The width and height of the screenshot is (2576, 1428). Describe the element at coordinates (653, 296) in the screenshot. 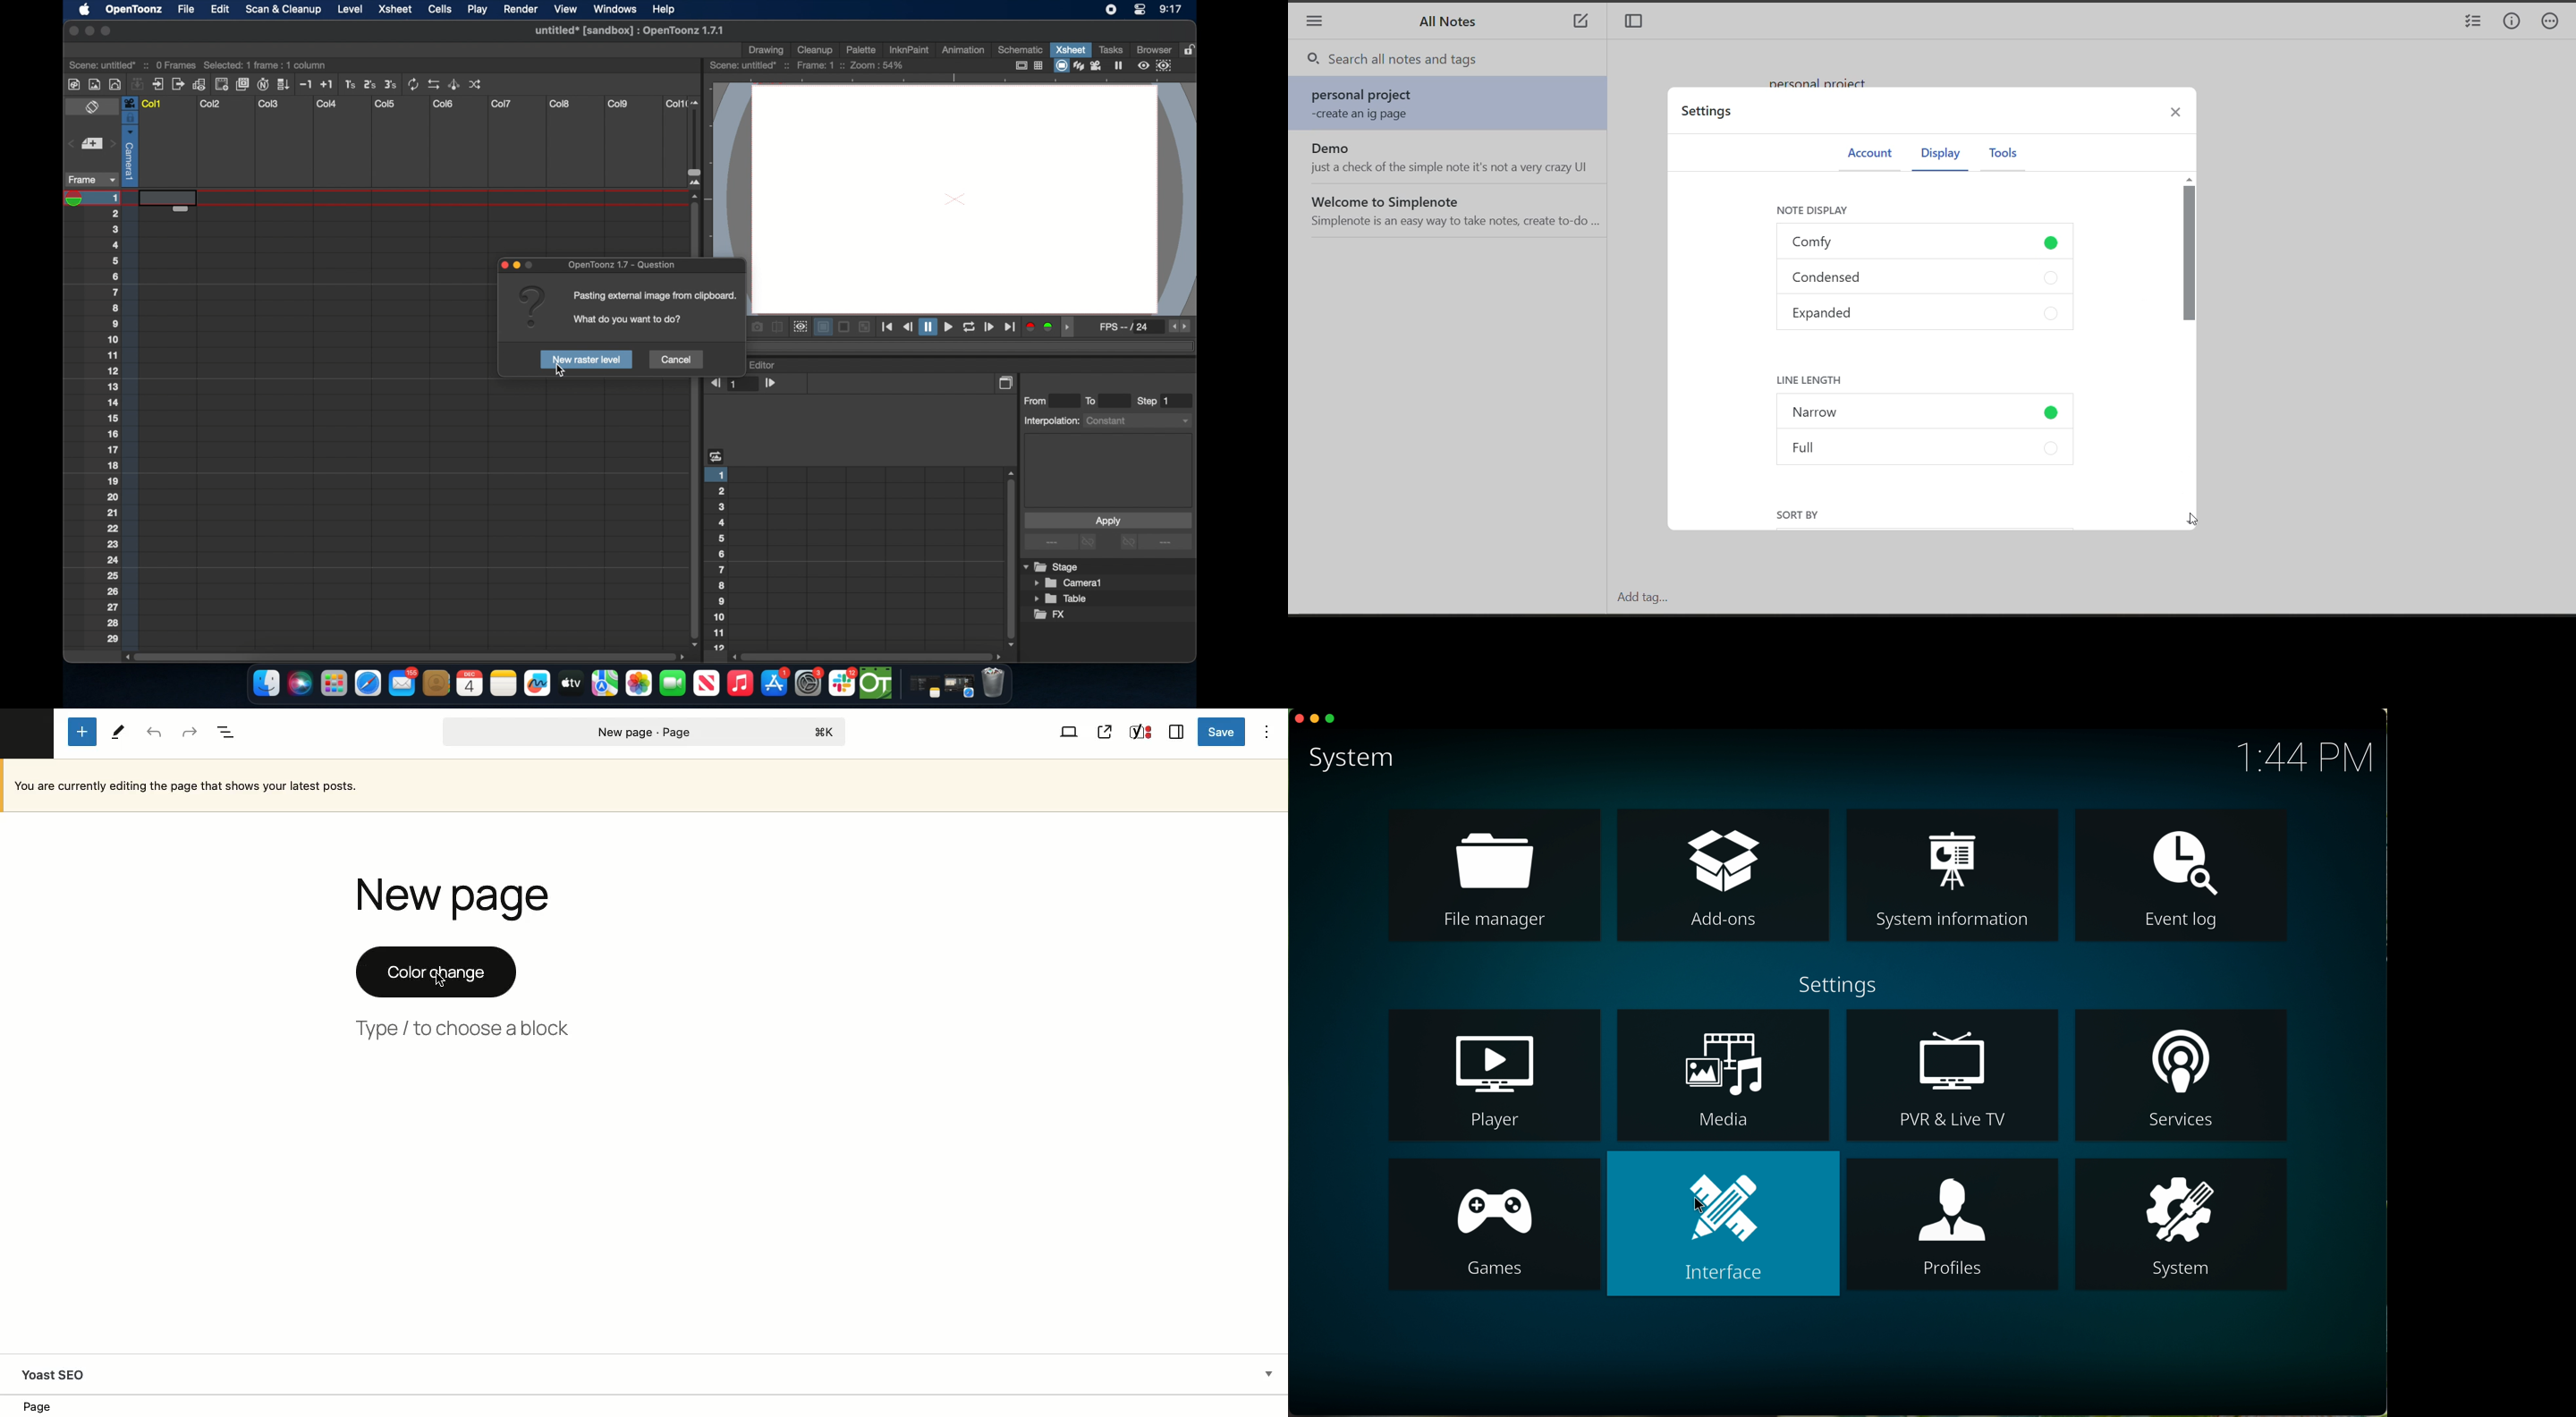

I see `info` at that location.